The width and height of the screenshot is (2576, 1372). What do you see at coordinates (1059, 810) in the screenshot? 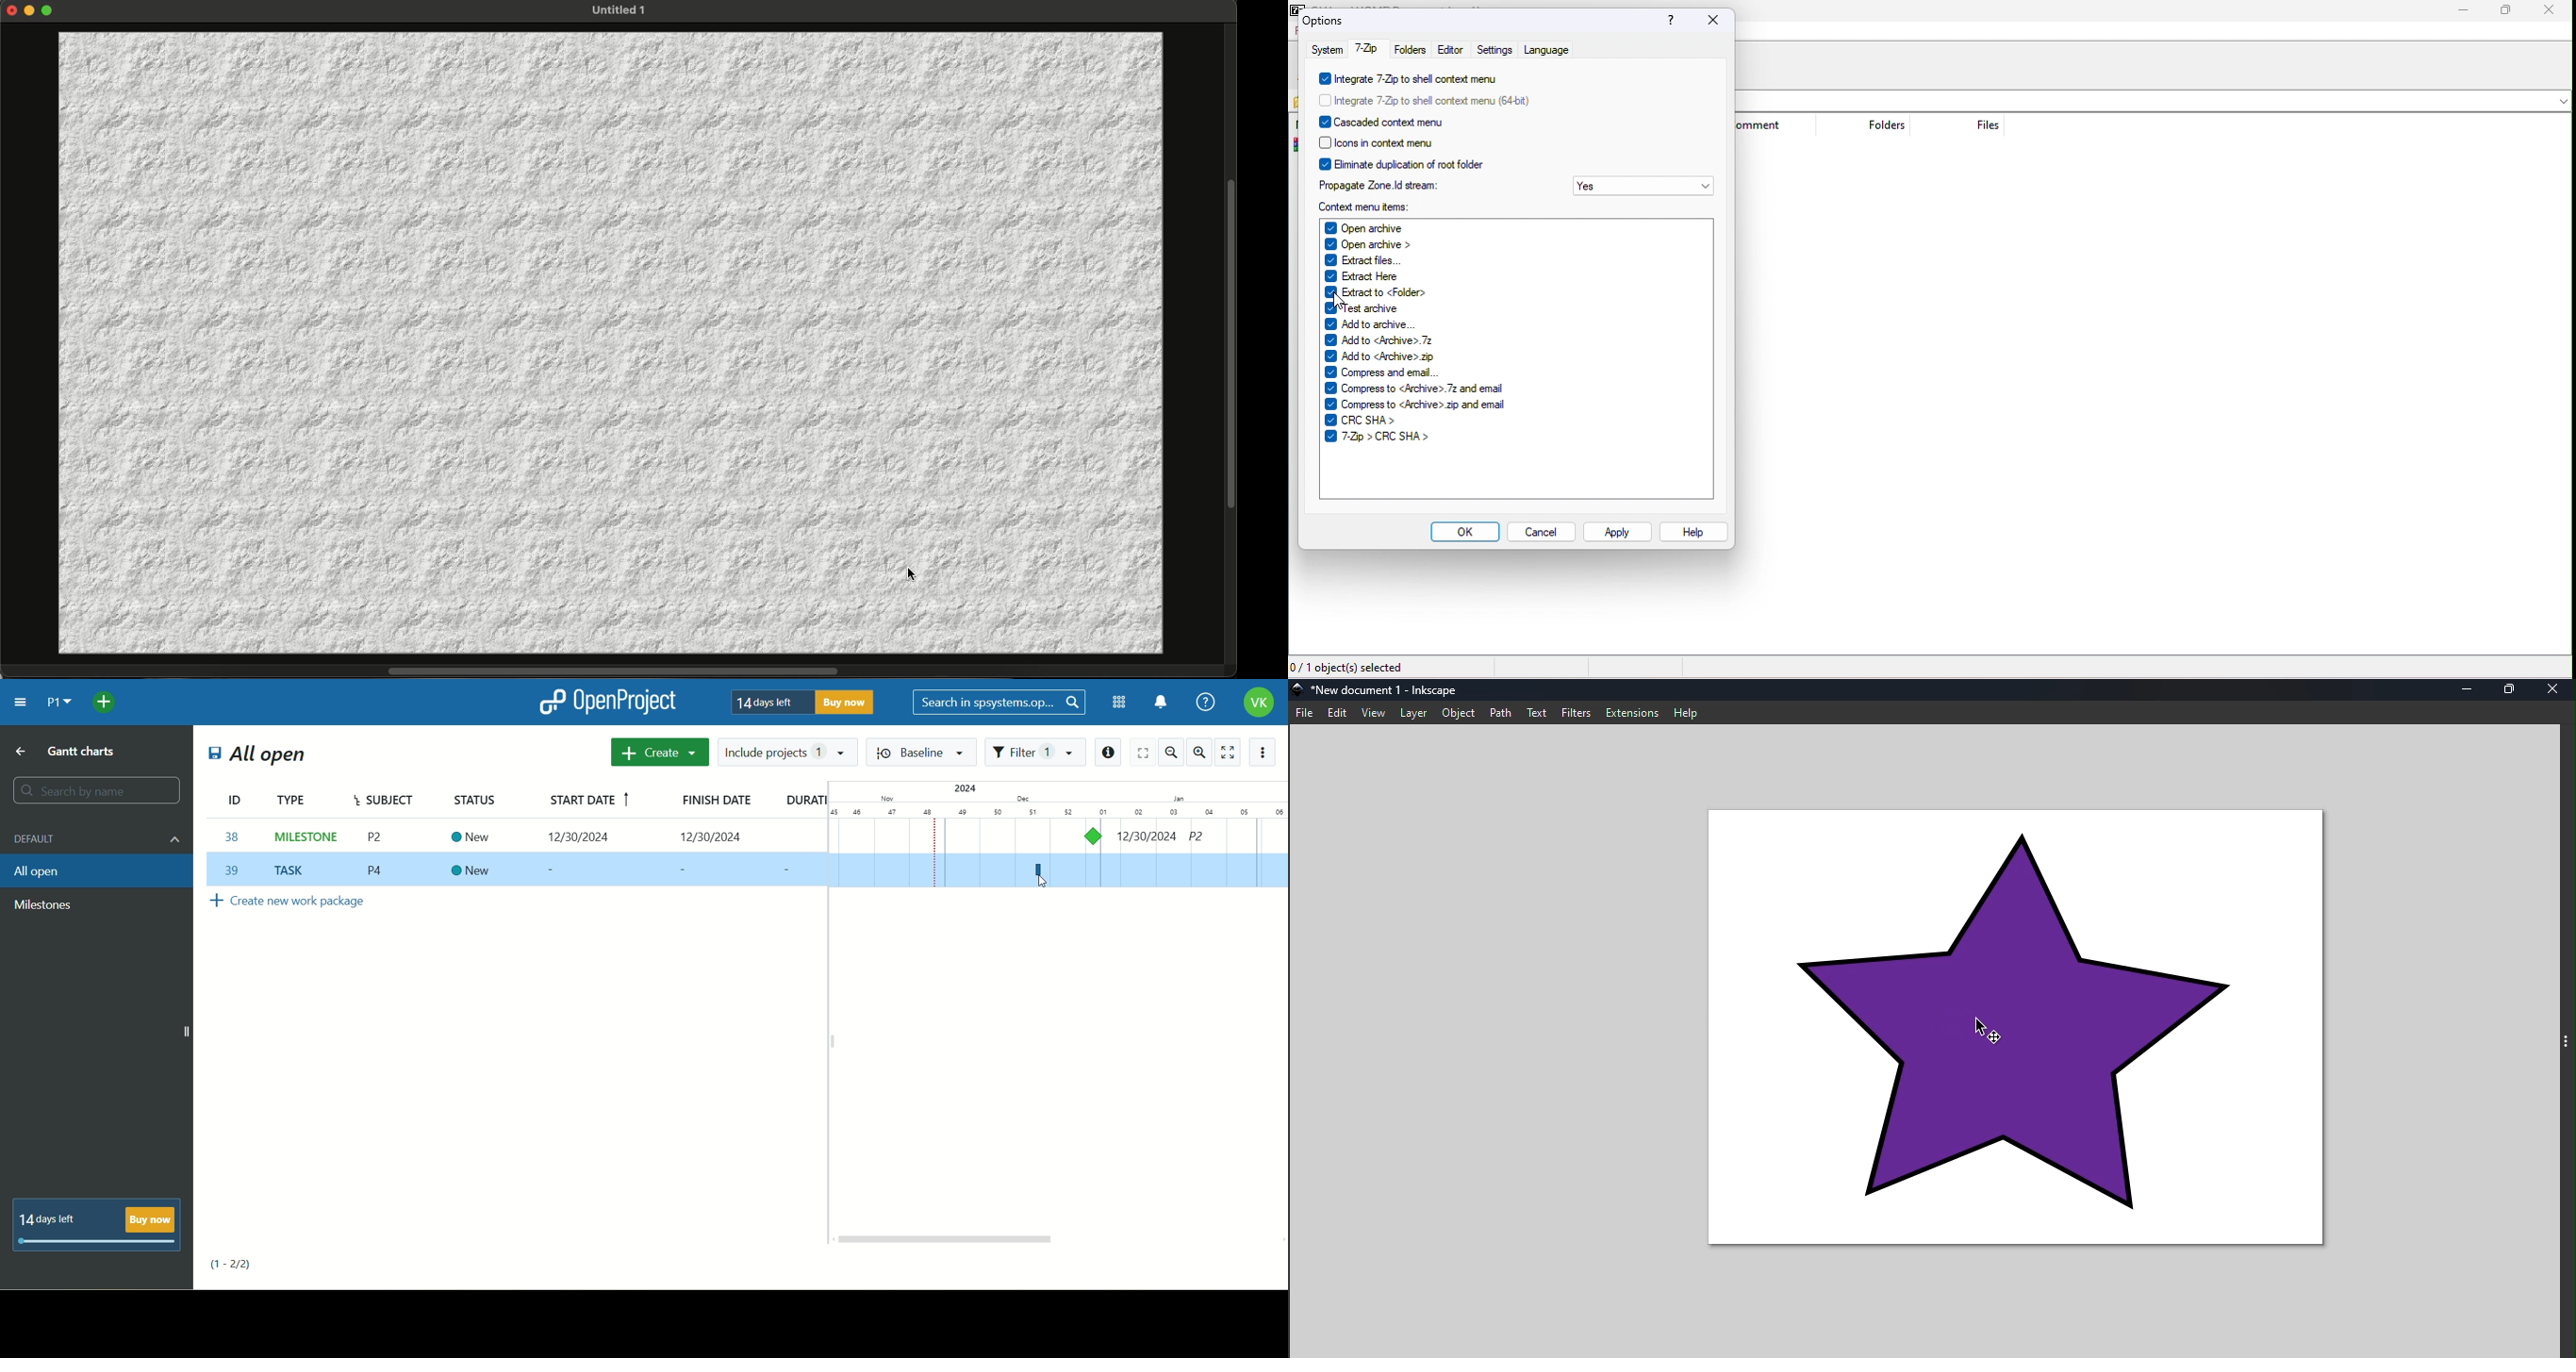
I see `numbers` at bounding box center [1059, 810].